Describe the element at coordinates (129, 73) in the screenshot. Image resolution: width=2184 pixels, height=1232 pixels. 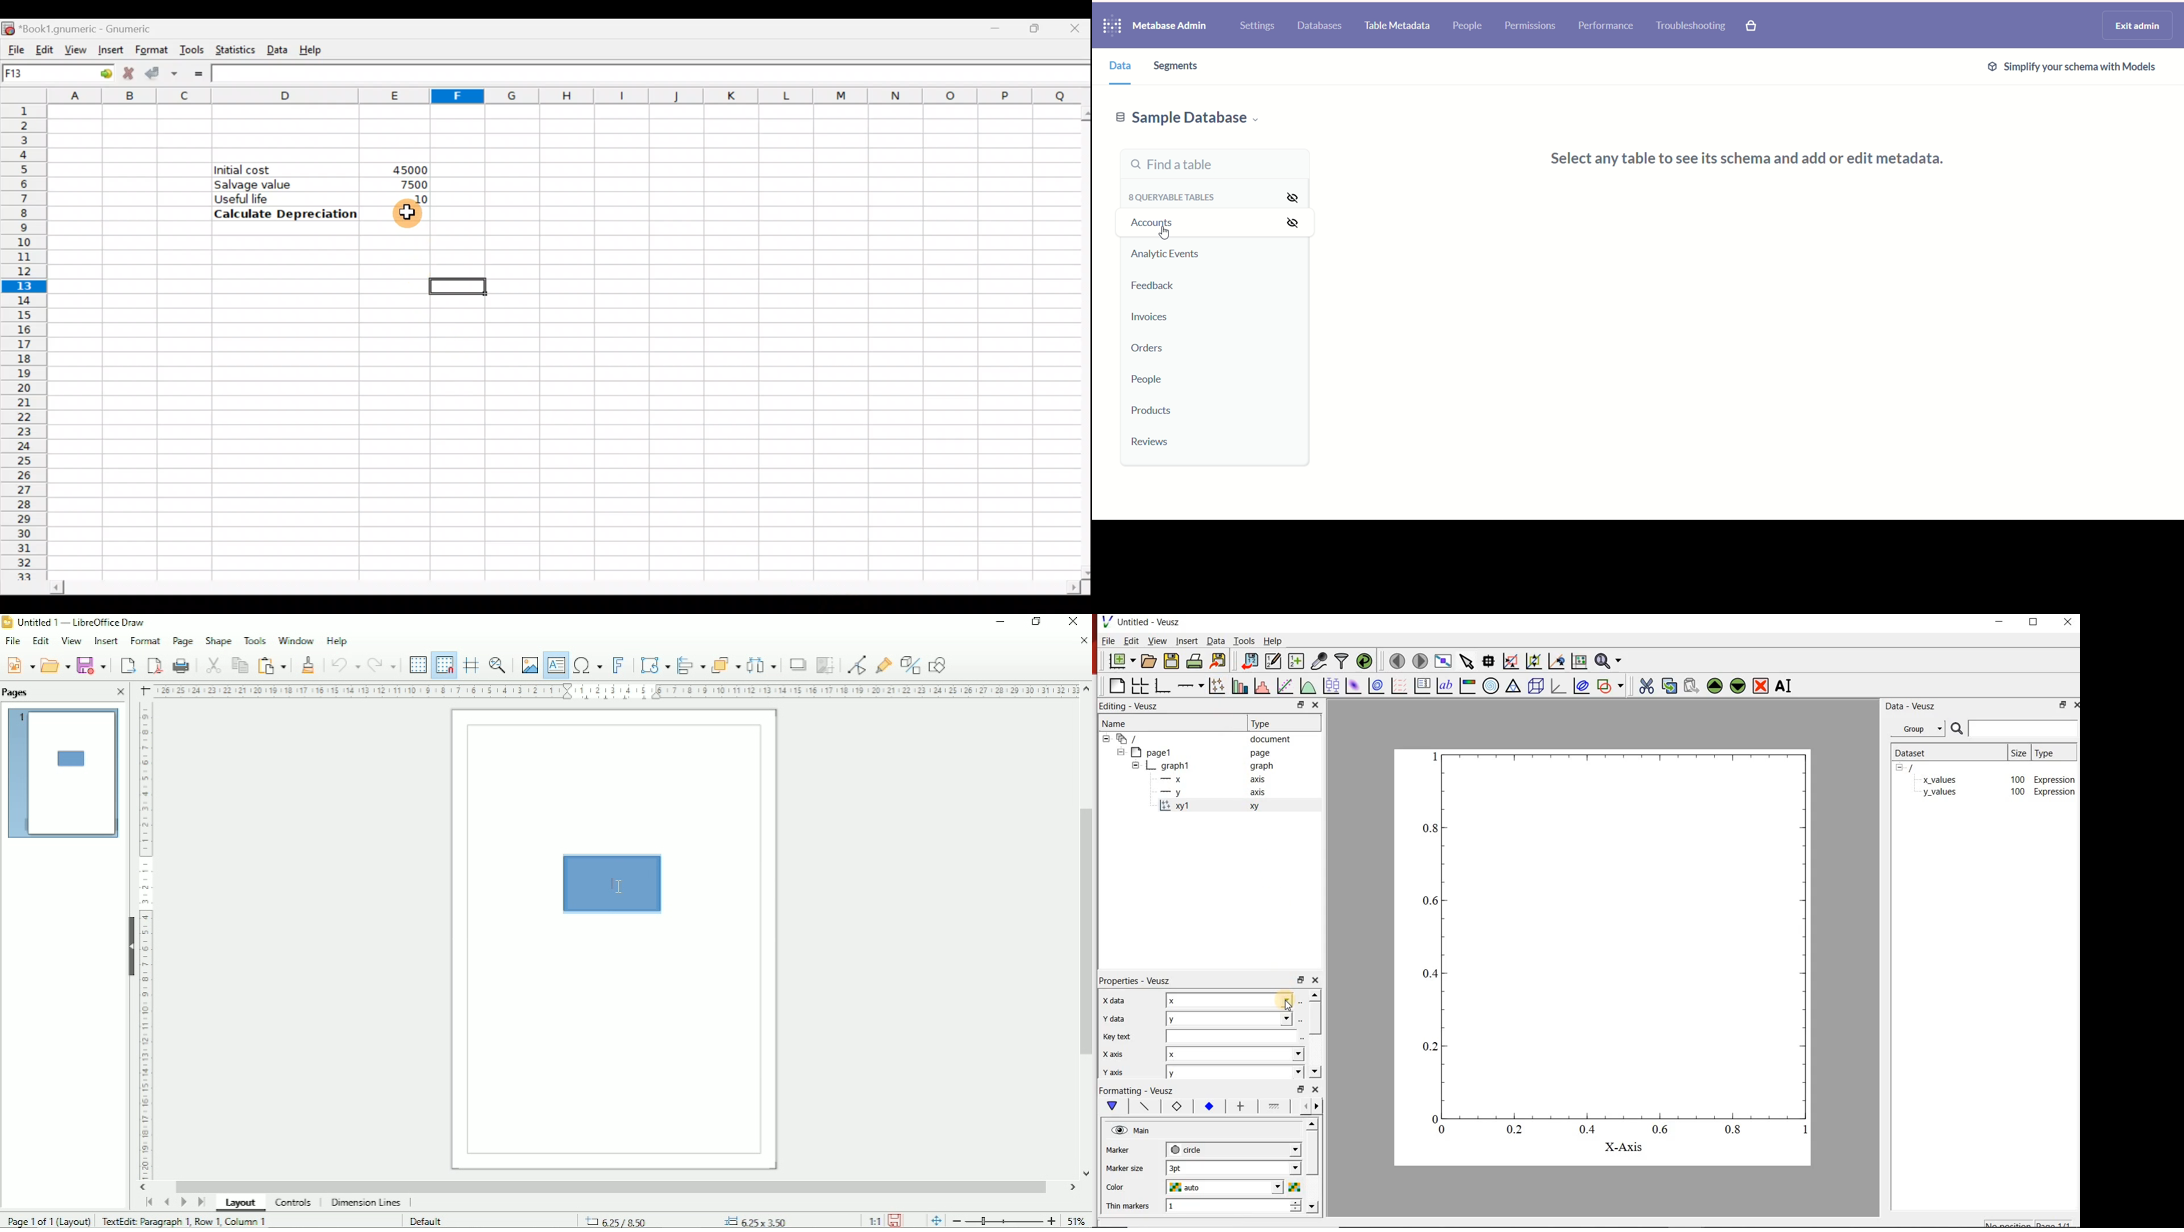
I see `Cancel change` at that location.